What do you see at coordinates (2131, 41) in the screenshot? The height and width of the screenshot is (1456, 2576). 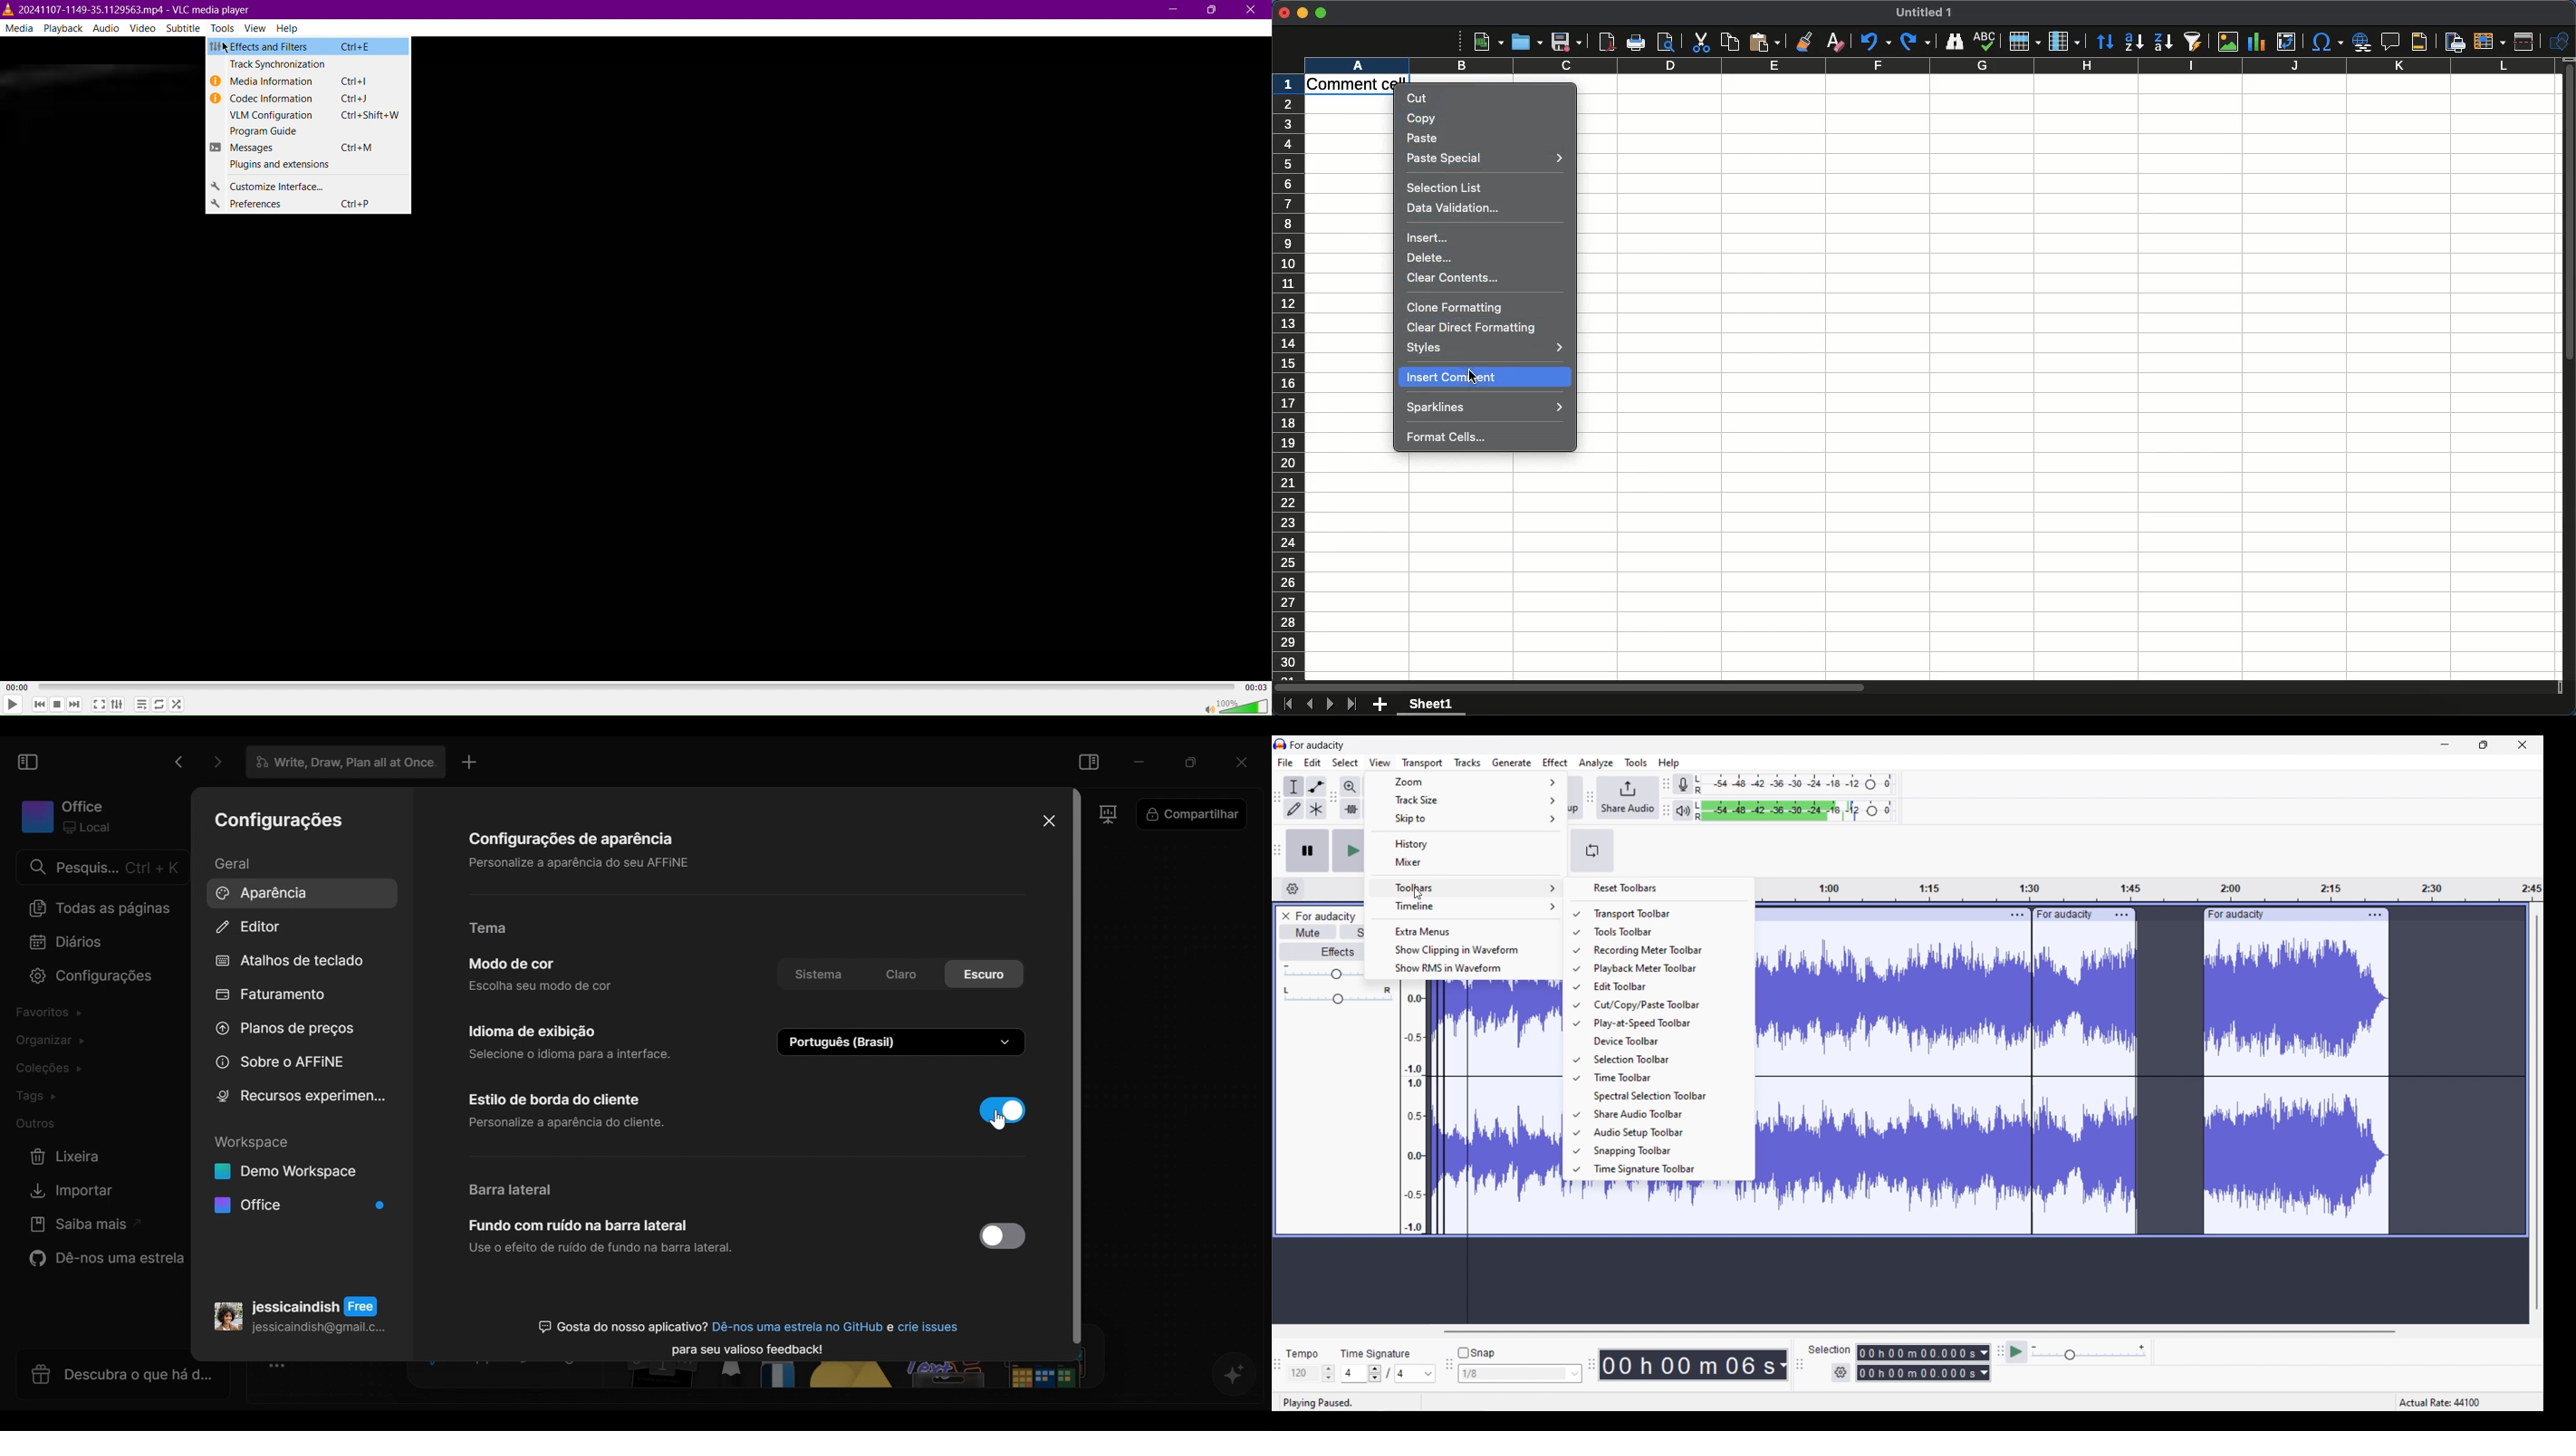 I see `Ascending` at bounding box center [2131, 41].